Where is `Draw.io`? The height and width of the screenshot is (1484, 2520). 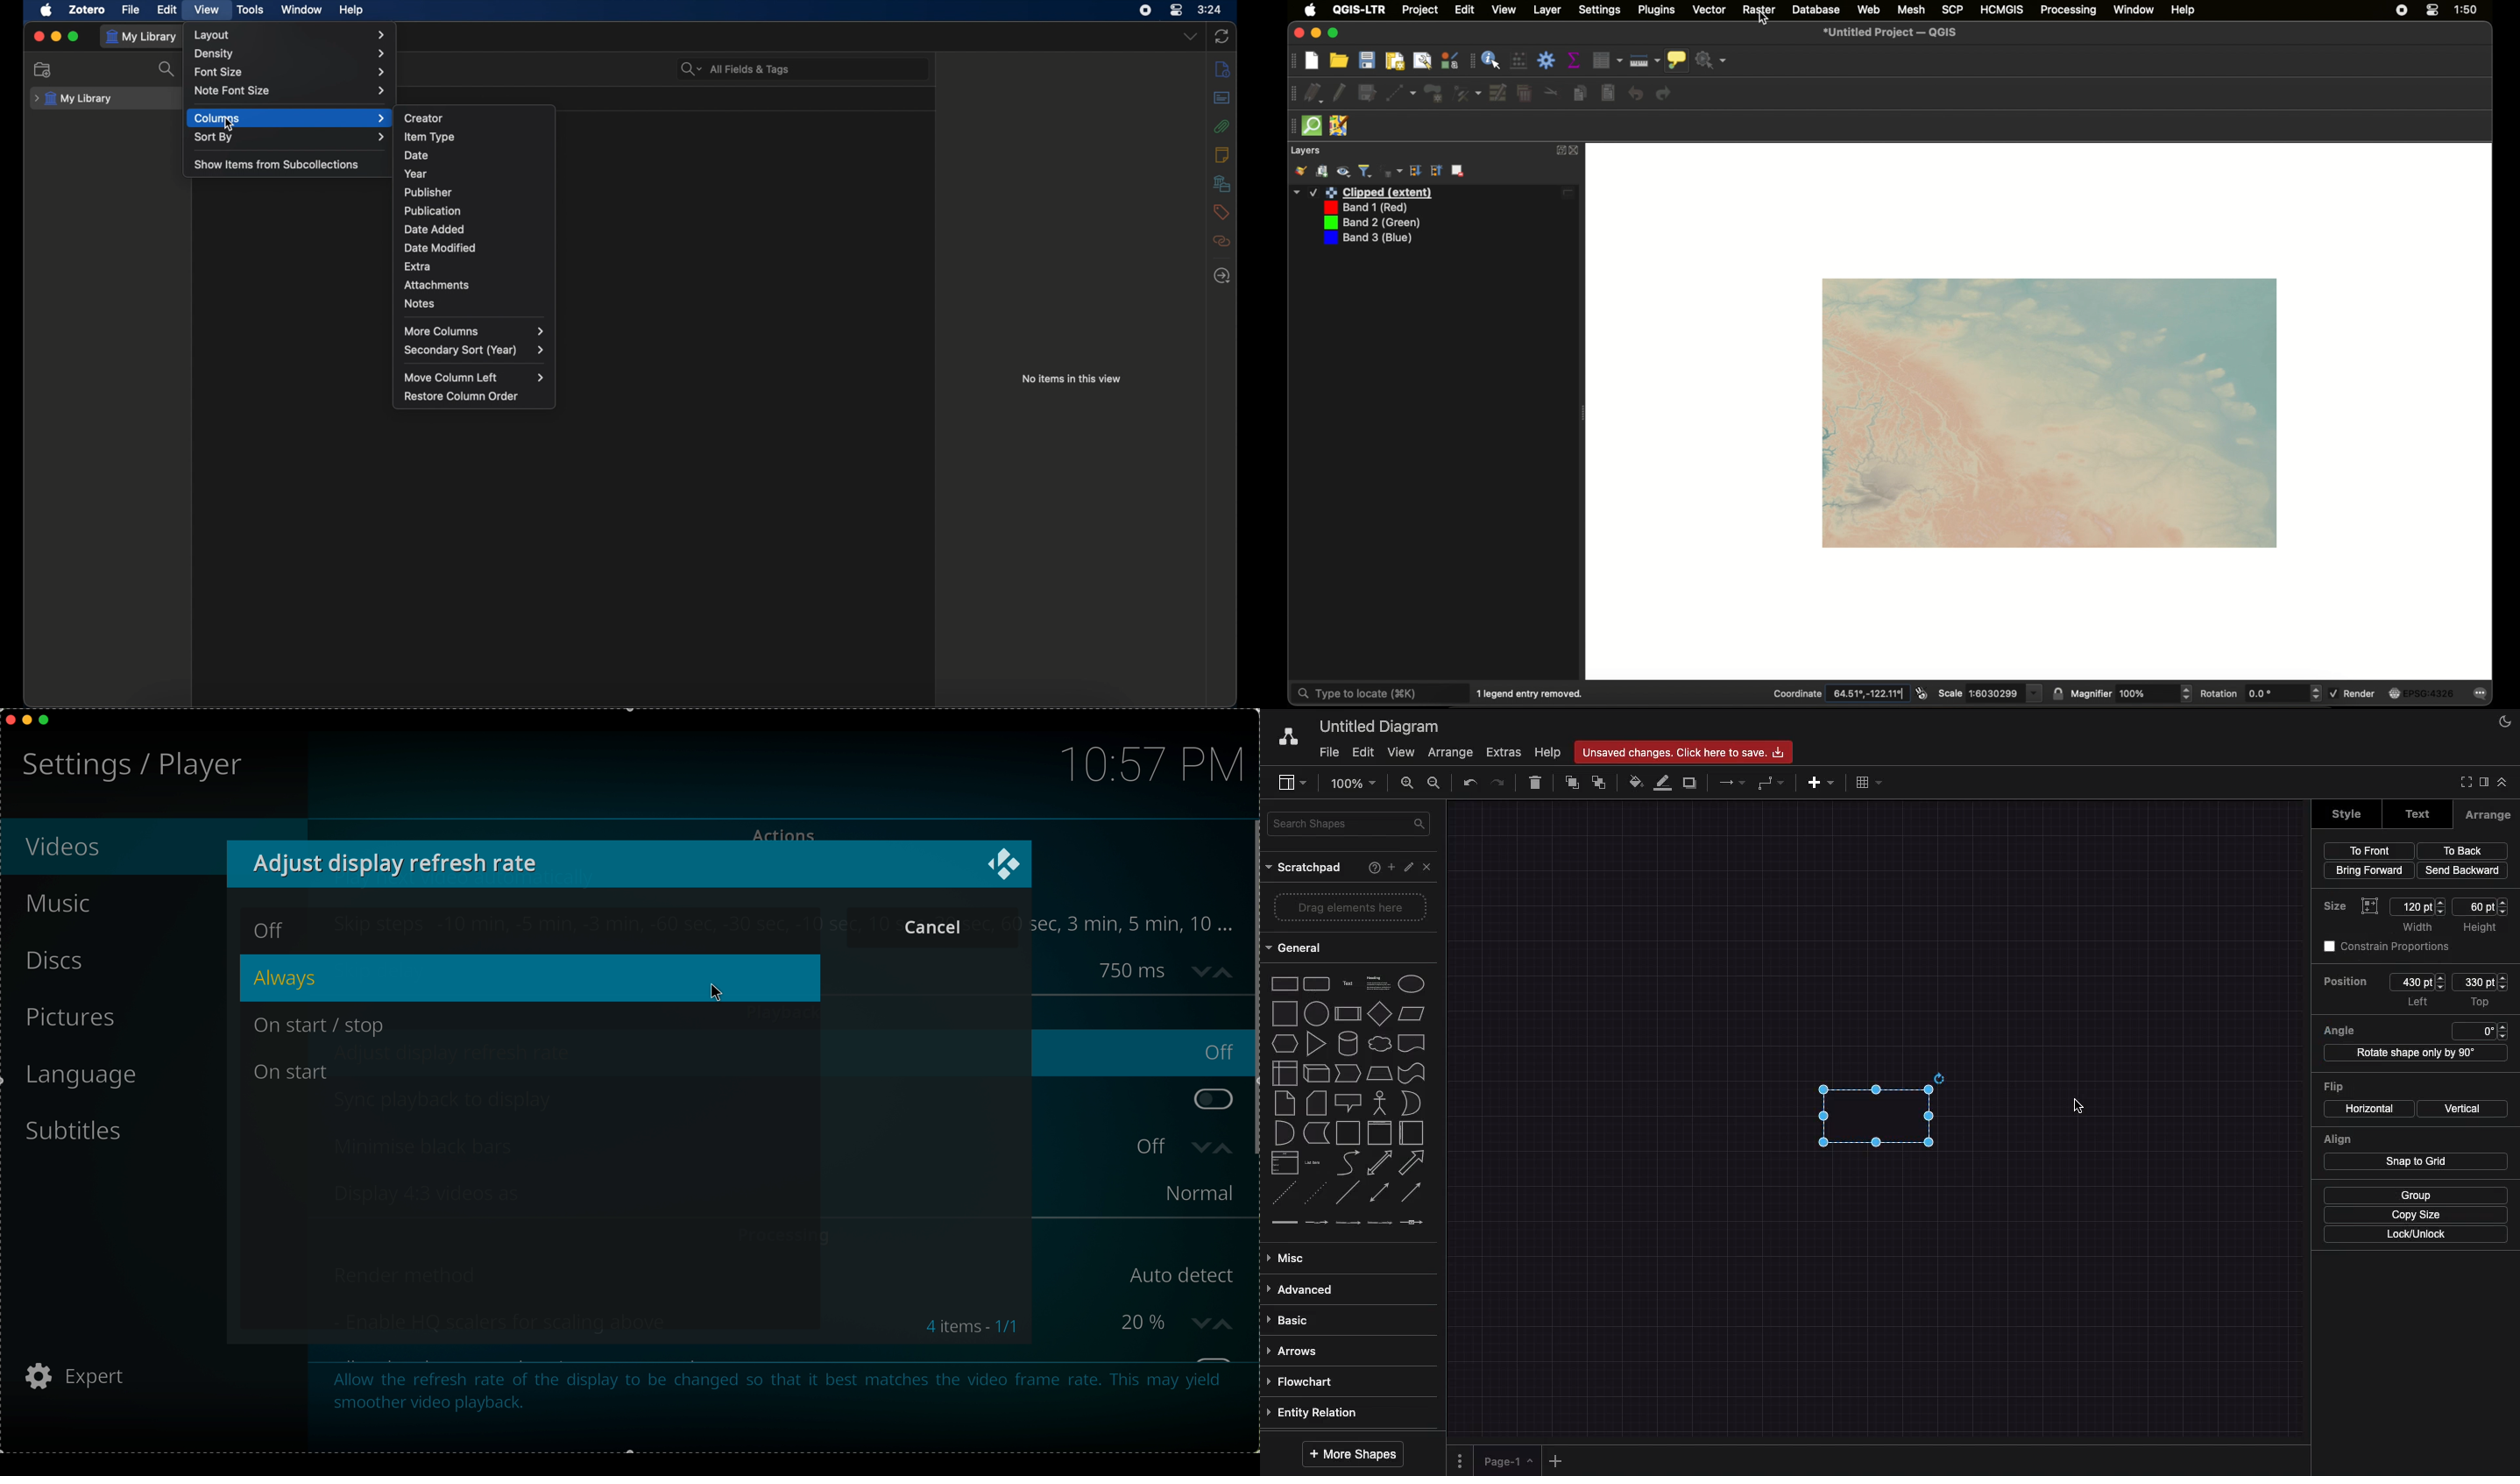 Draw.io is located at coordinates (1285, 740).